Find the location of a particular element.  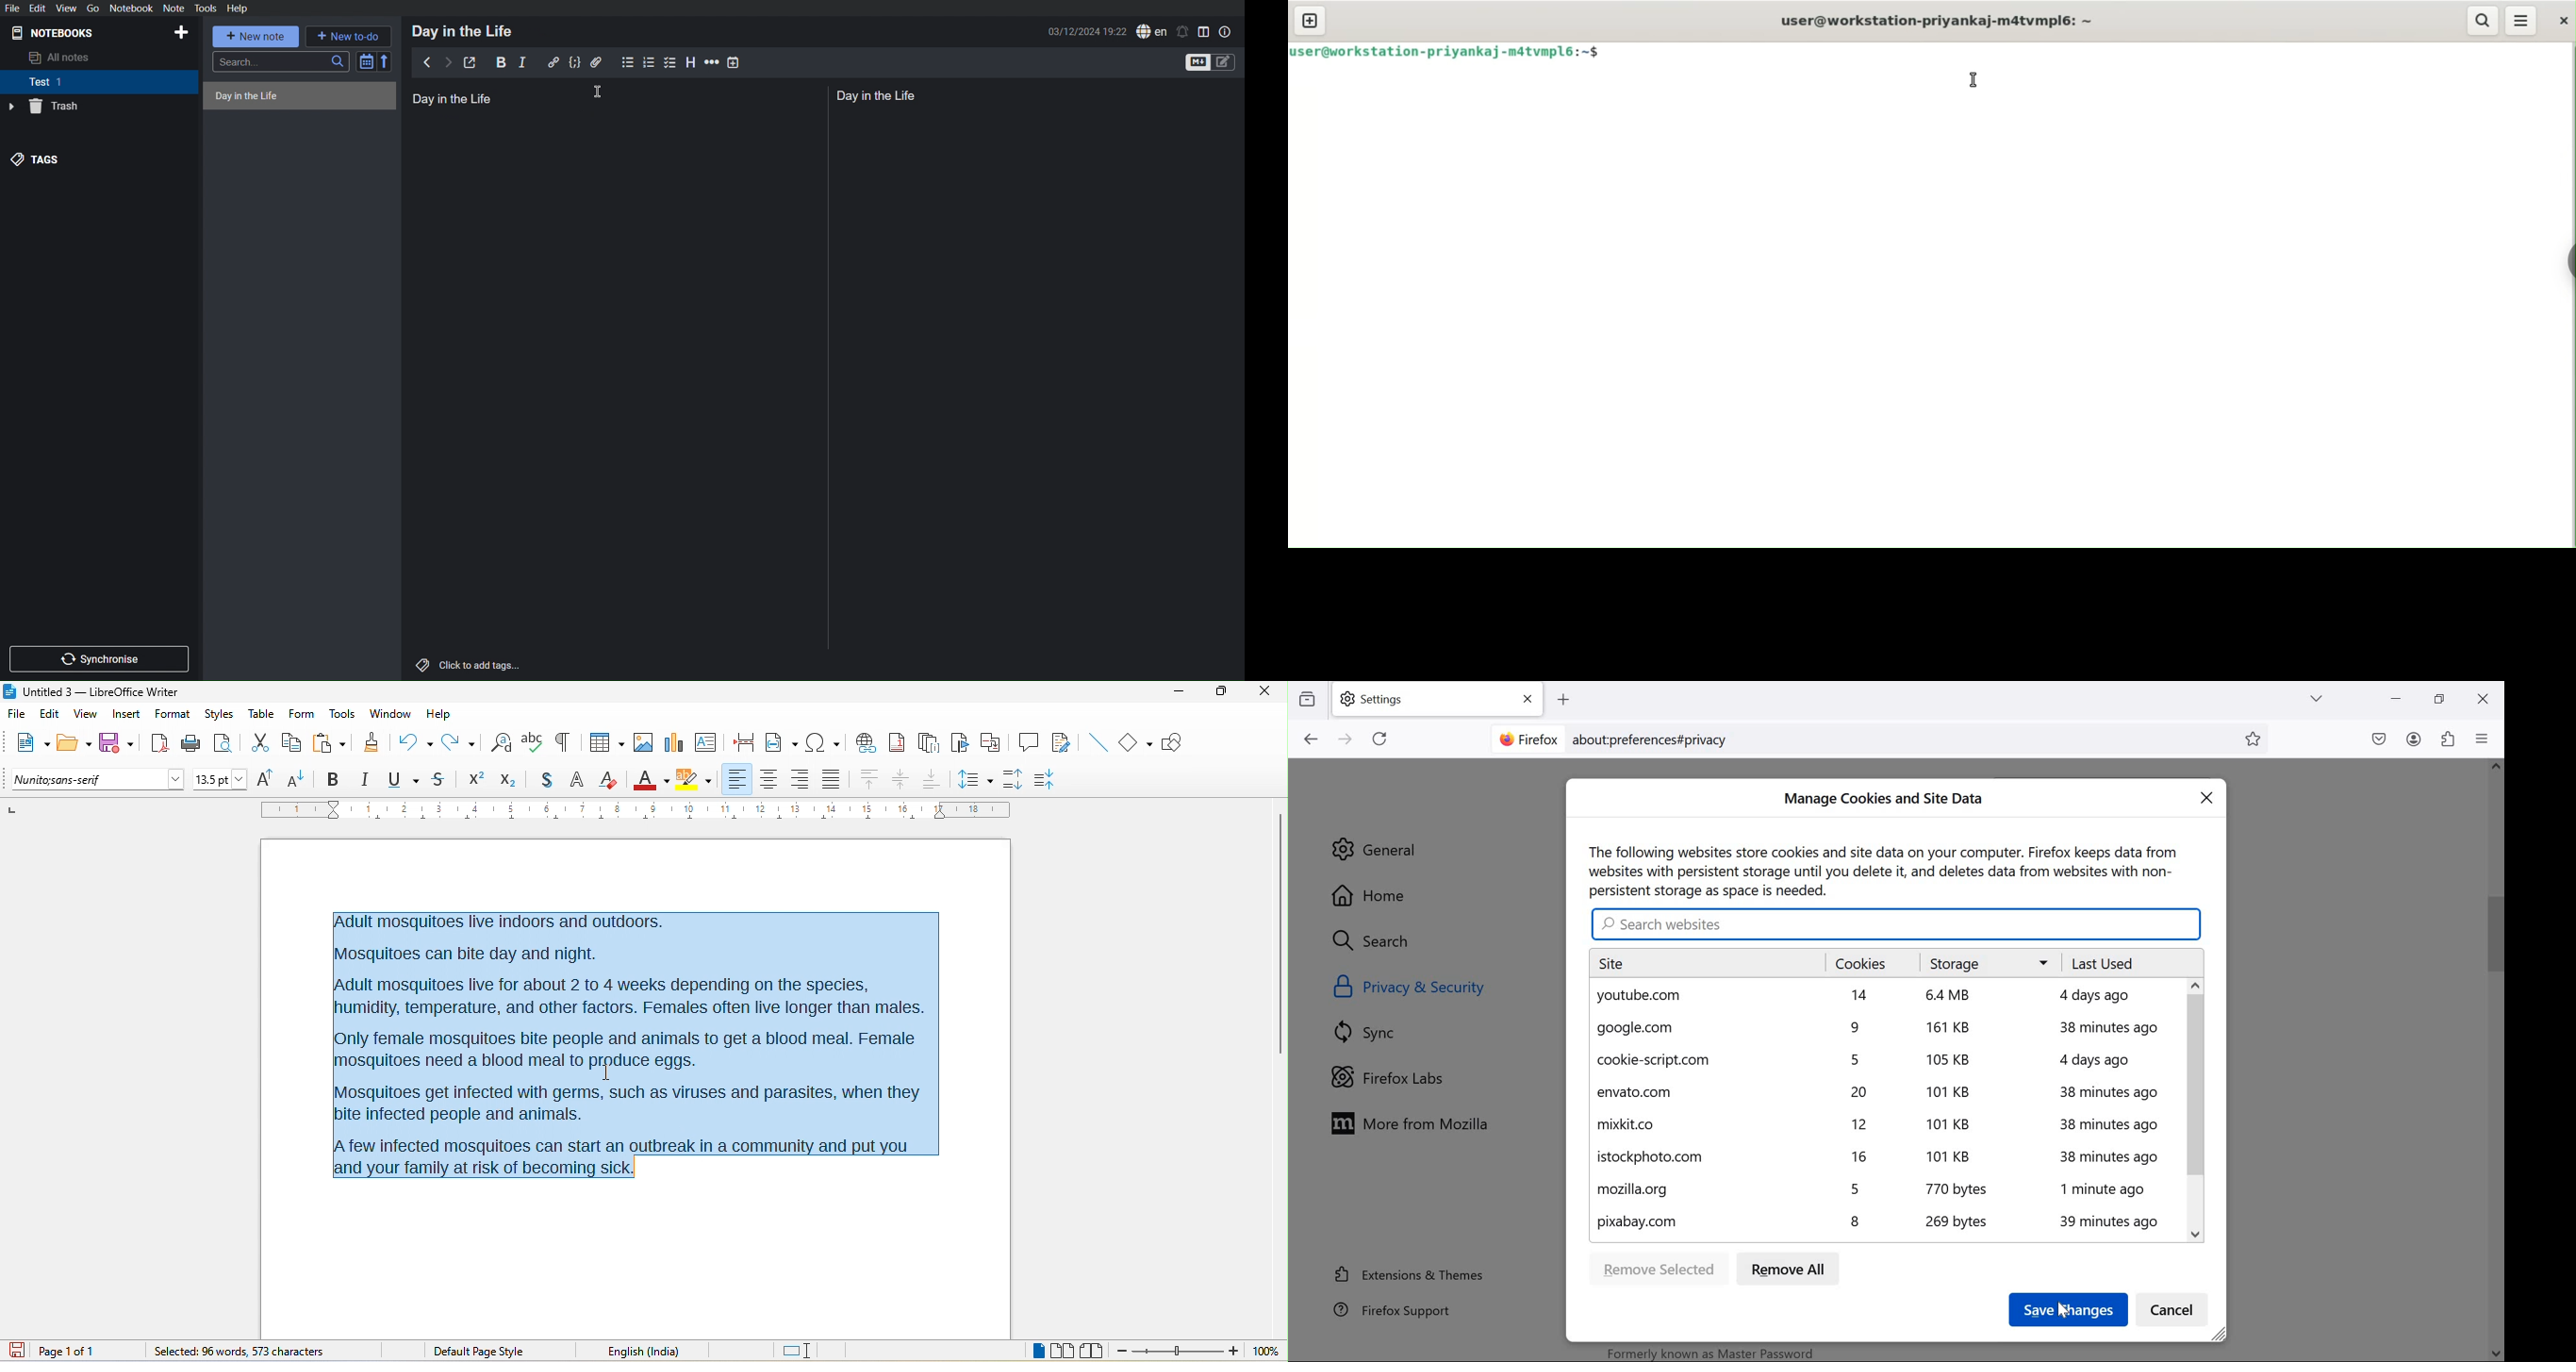

Firefox is located at coordinates (1528, 737).